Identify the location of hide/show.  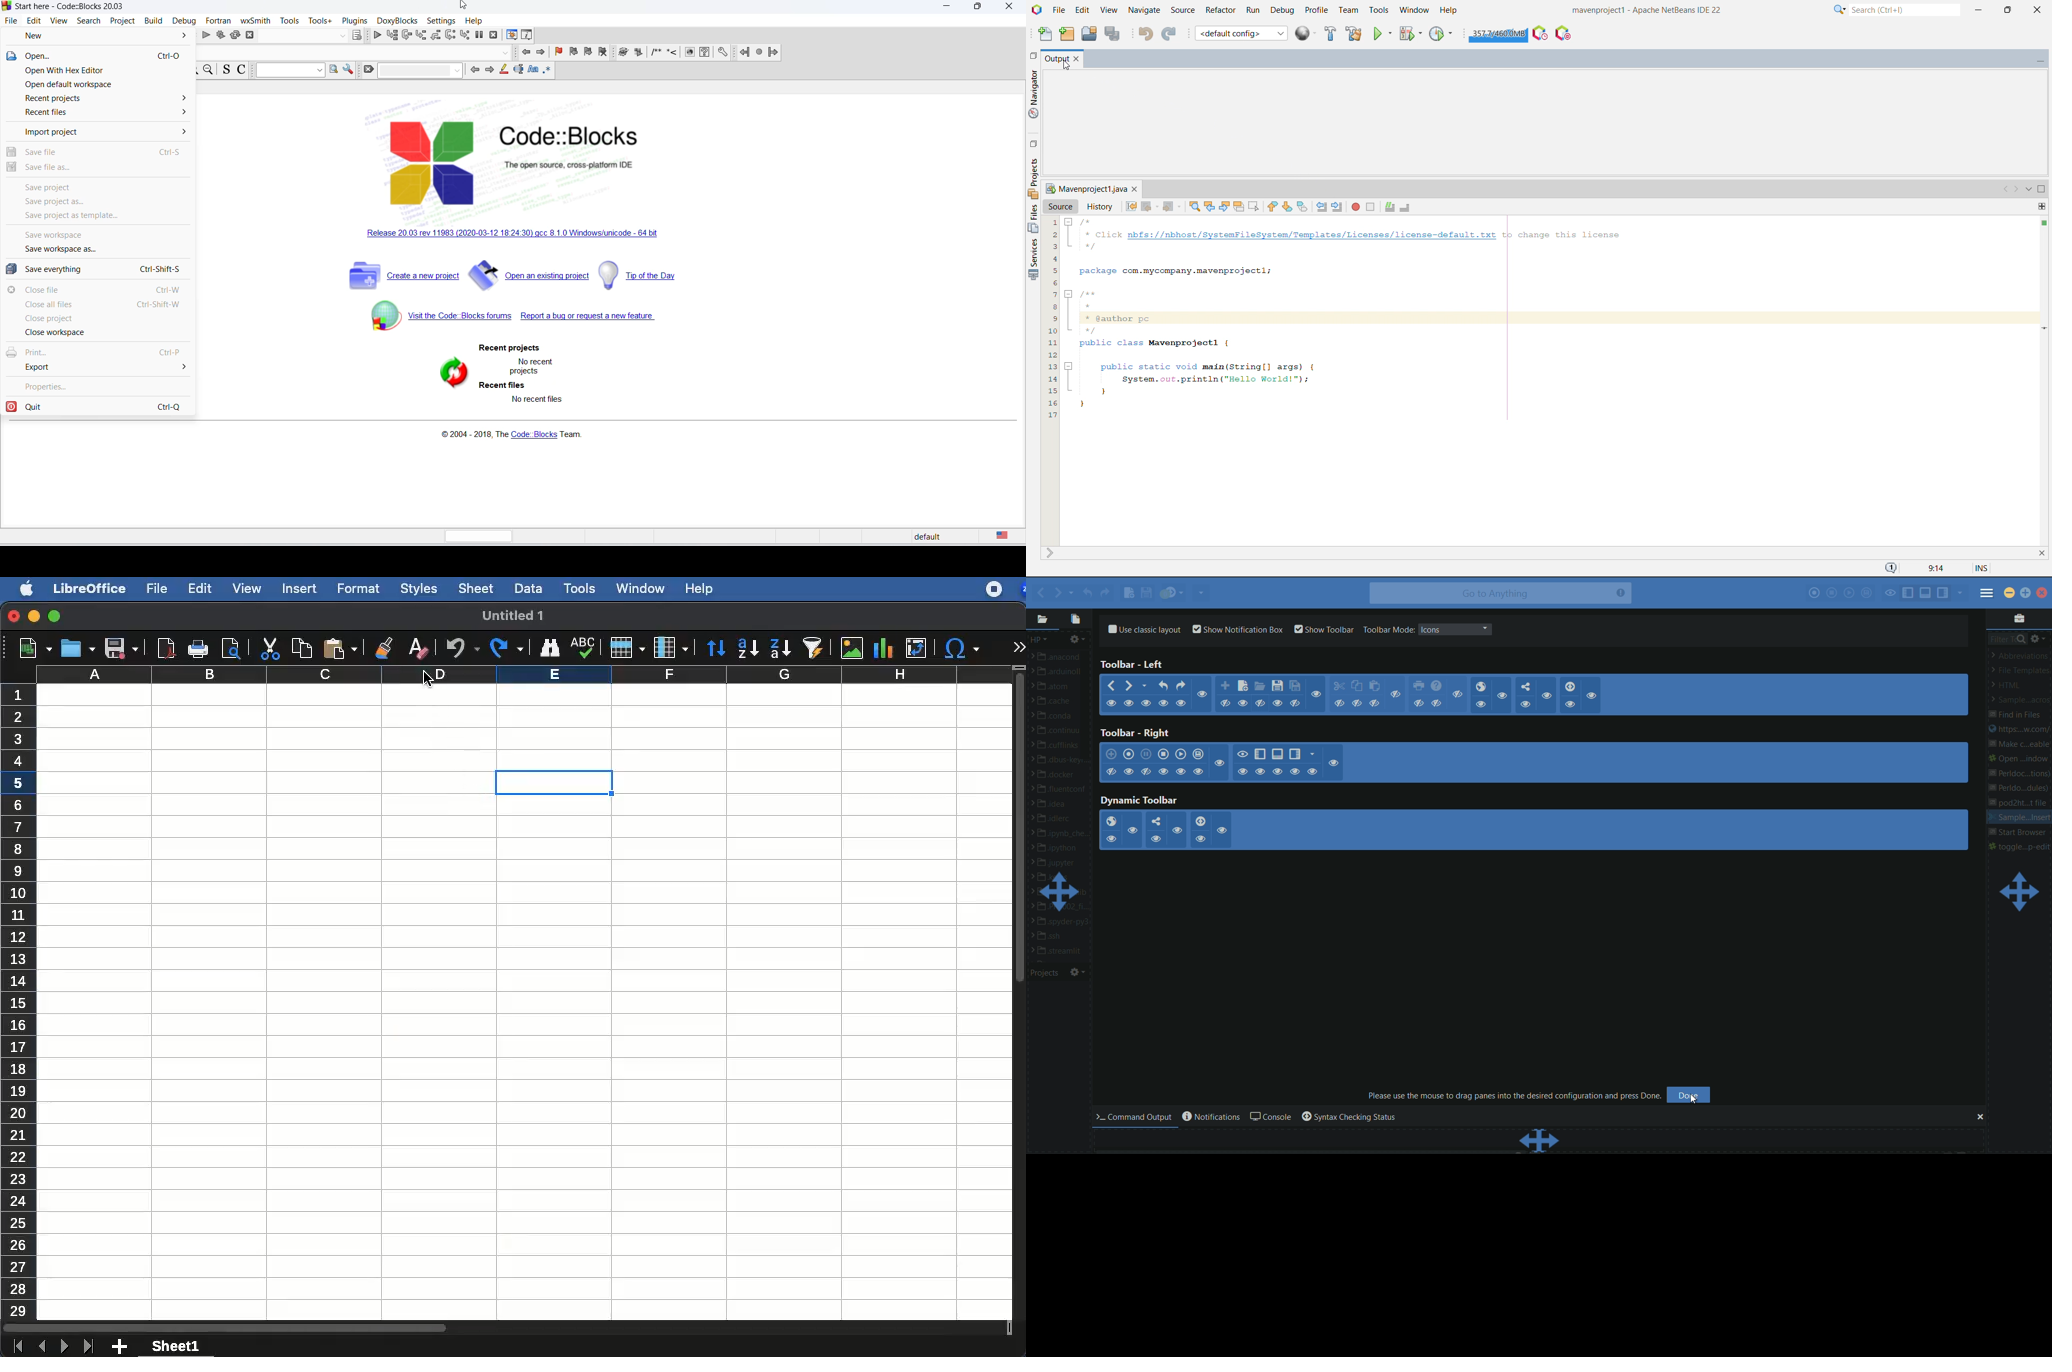
(1222, 830).